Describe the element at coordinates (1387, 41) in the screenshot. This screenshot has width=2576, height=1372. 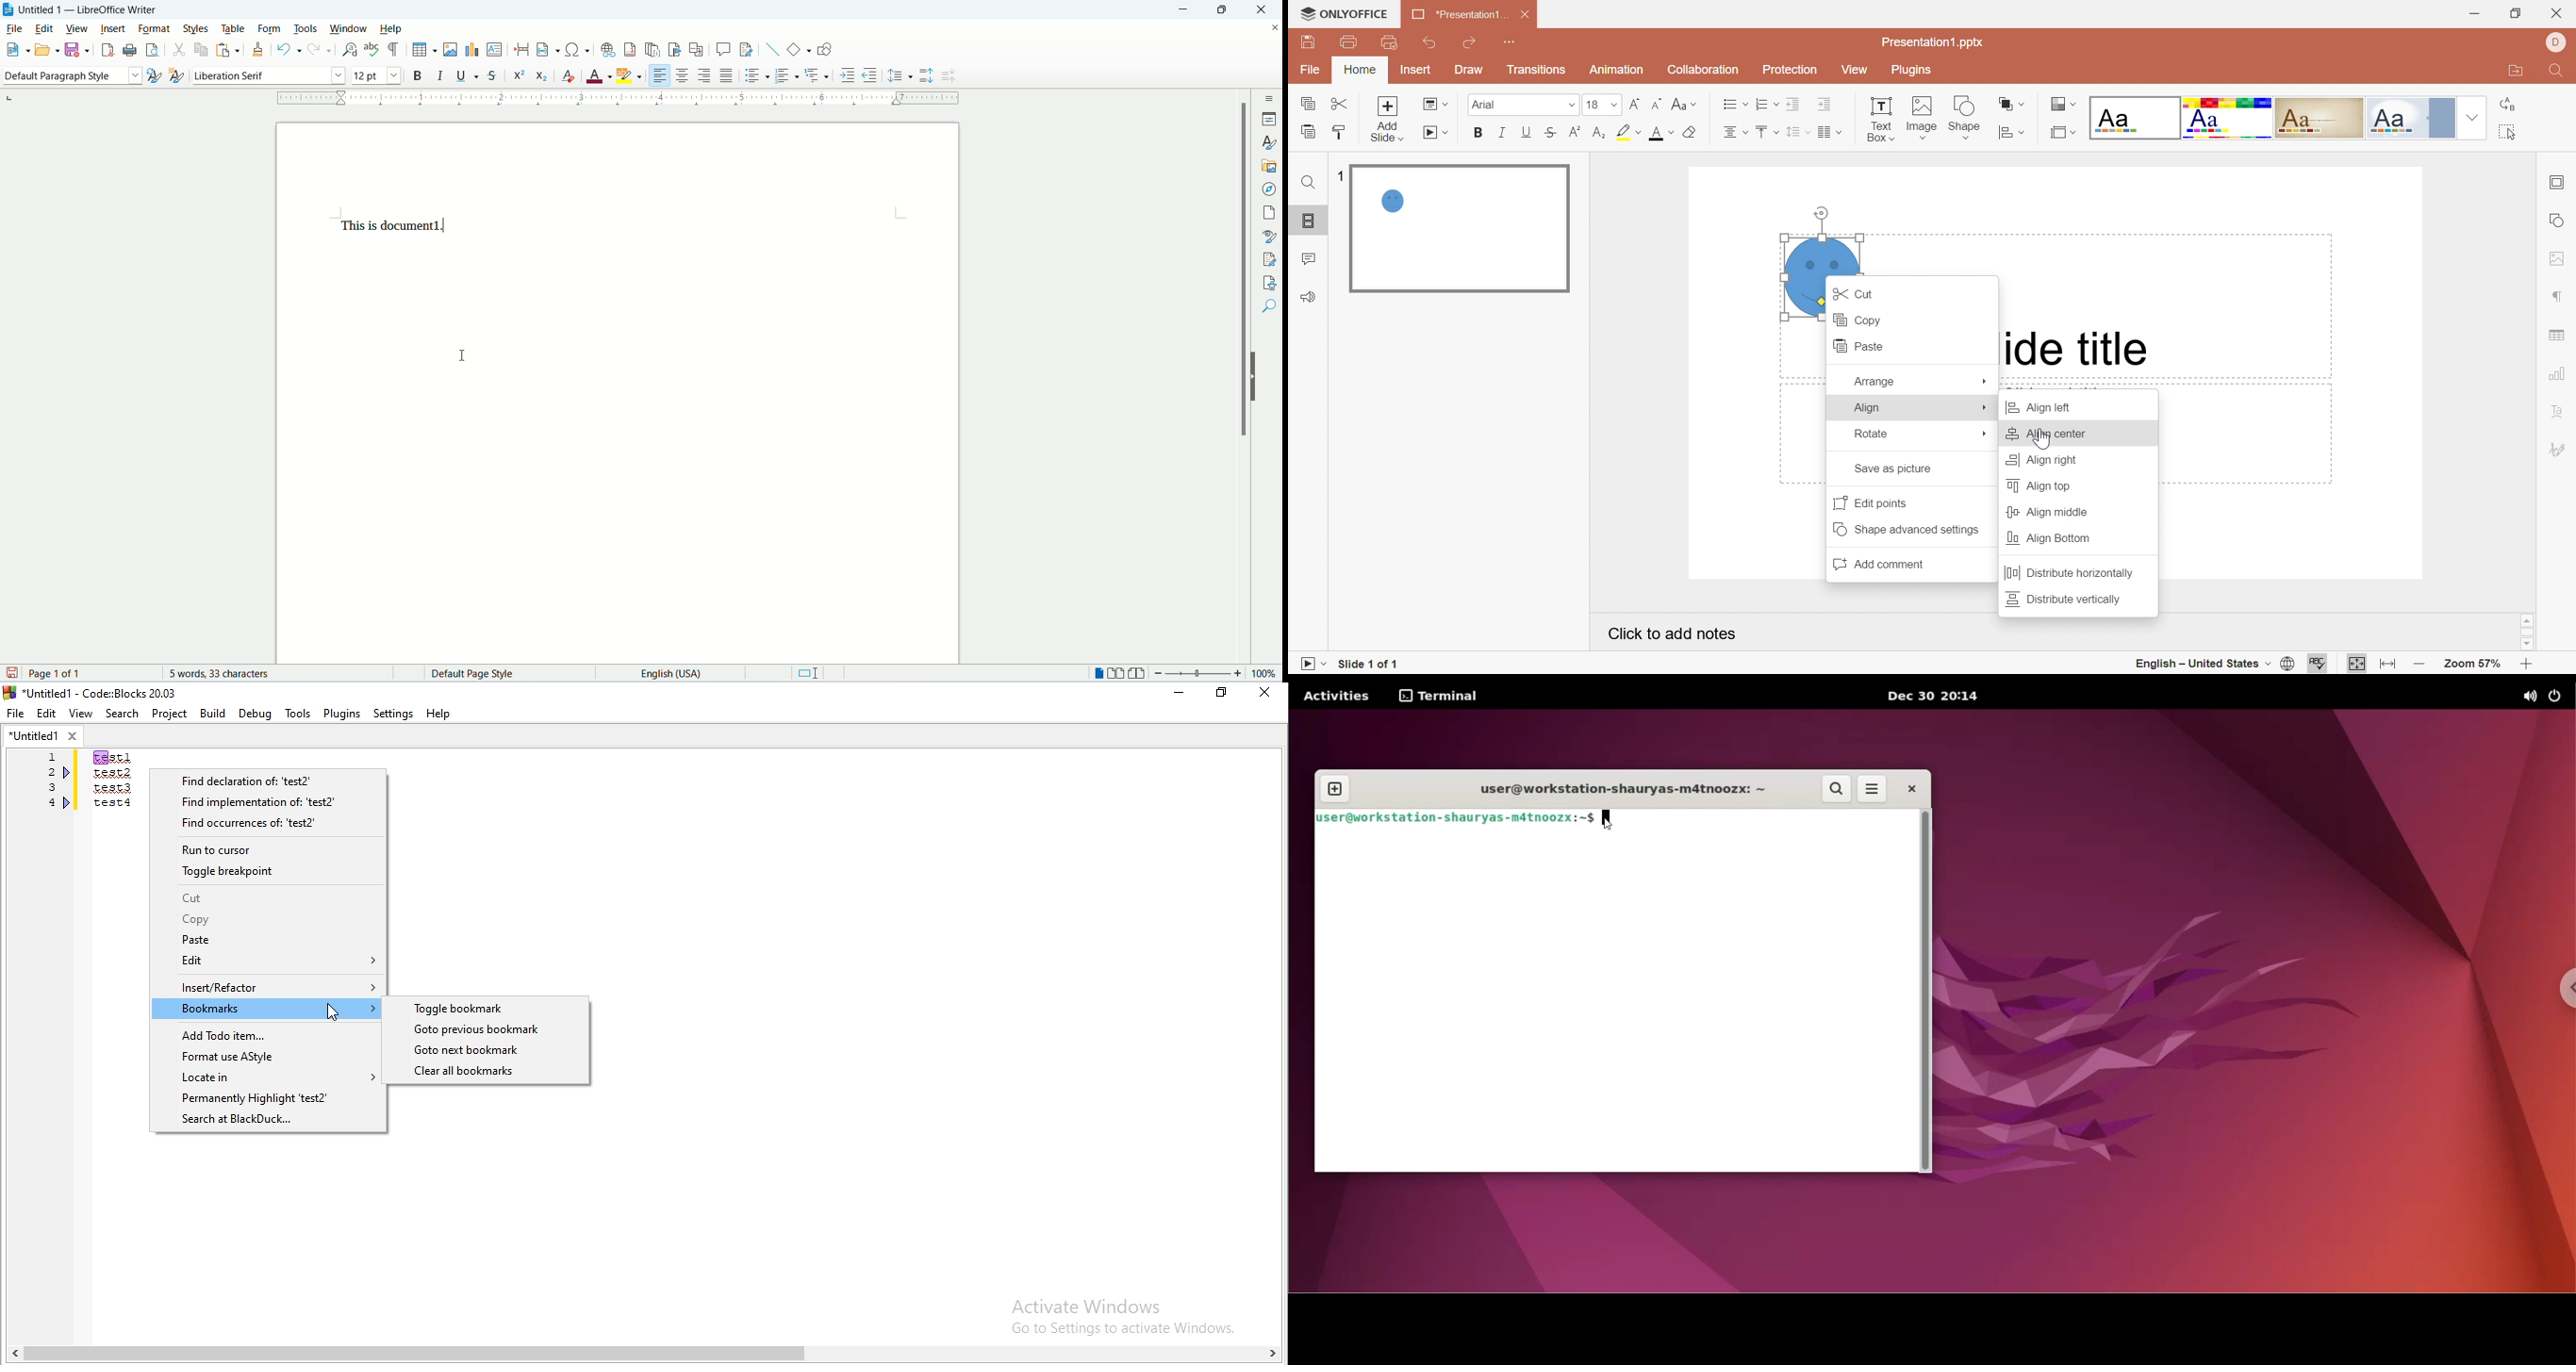
I see `Quick Print` at that location.